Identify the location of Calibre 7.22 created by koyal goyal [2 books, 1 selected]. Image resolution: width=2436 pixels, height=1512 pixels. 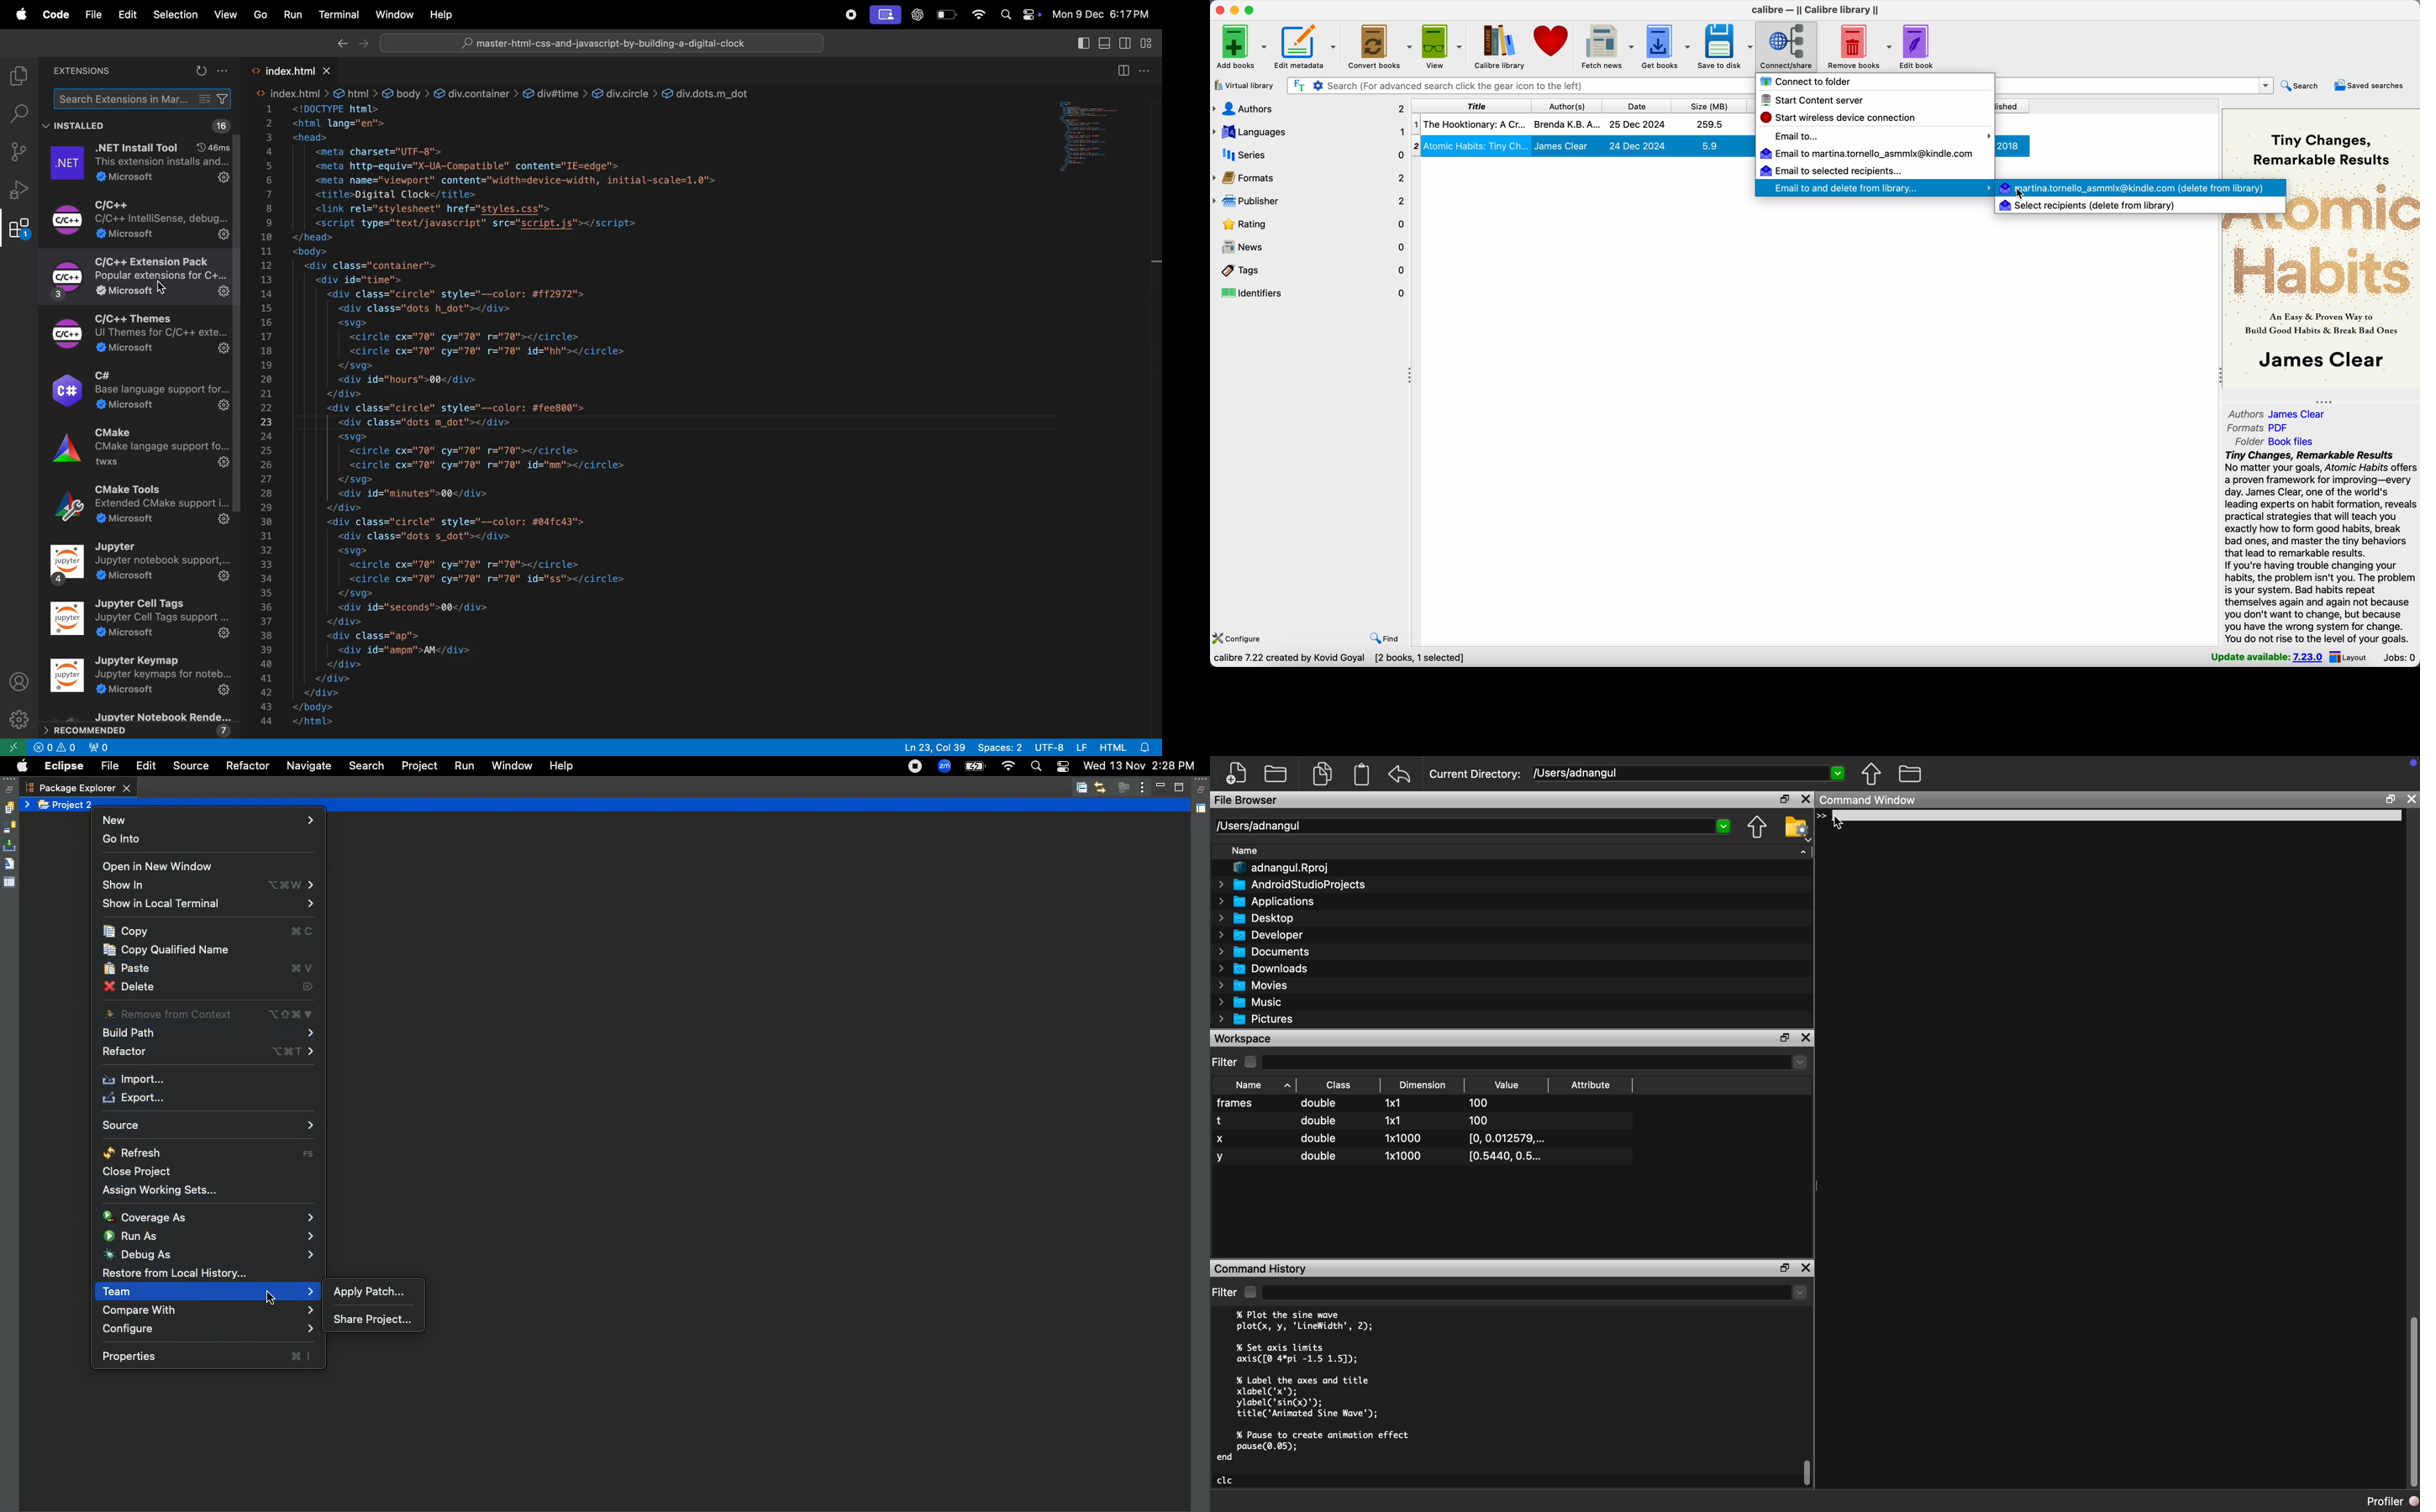
(1343, 659).